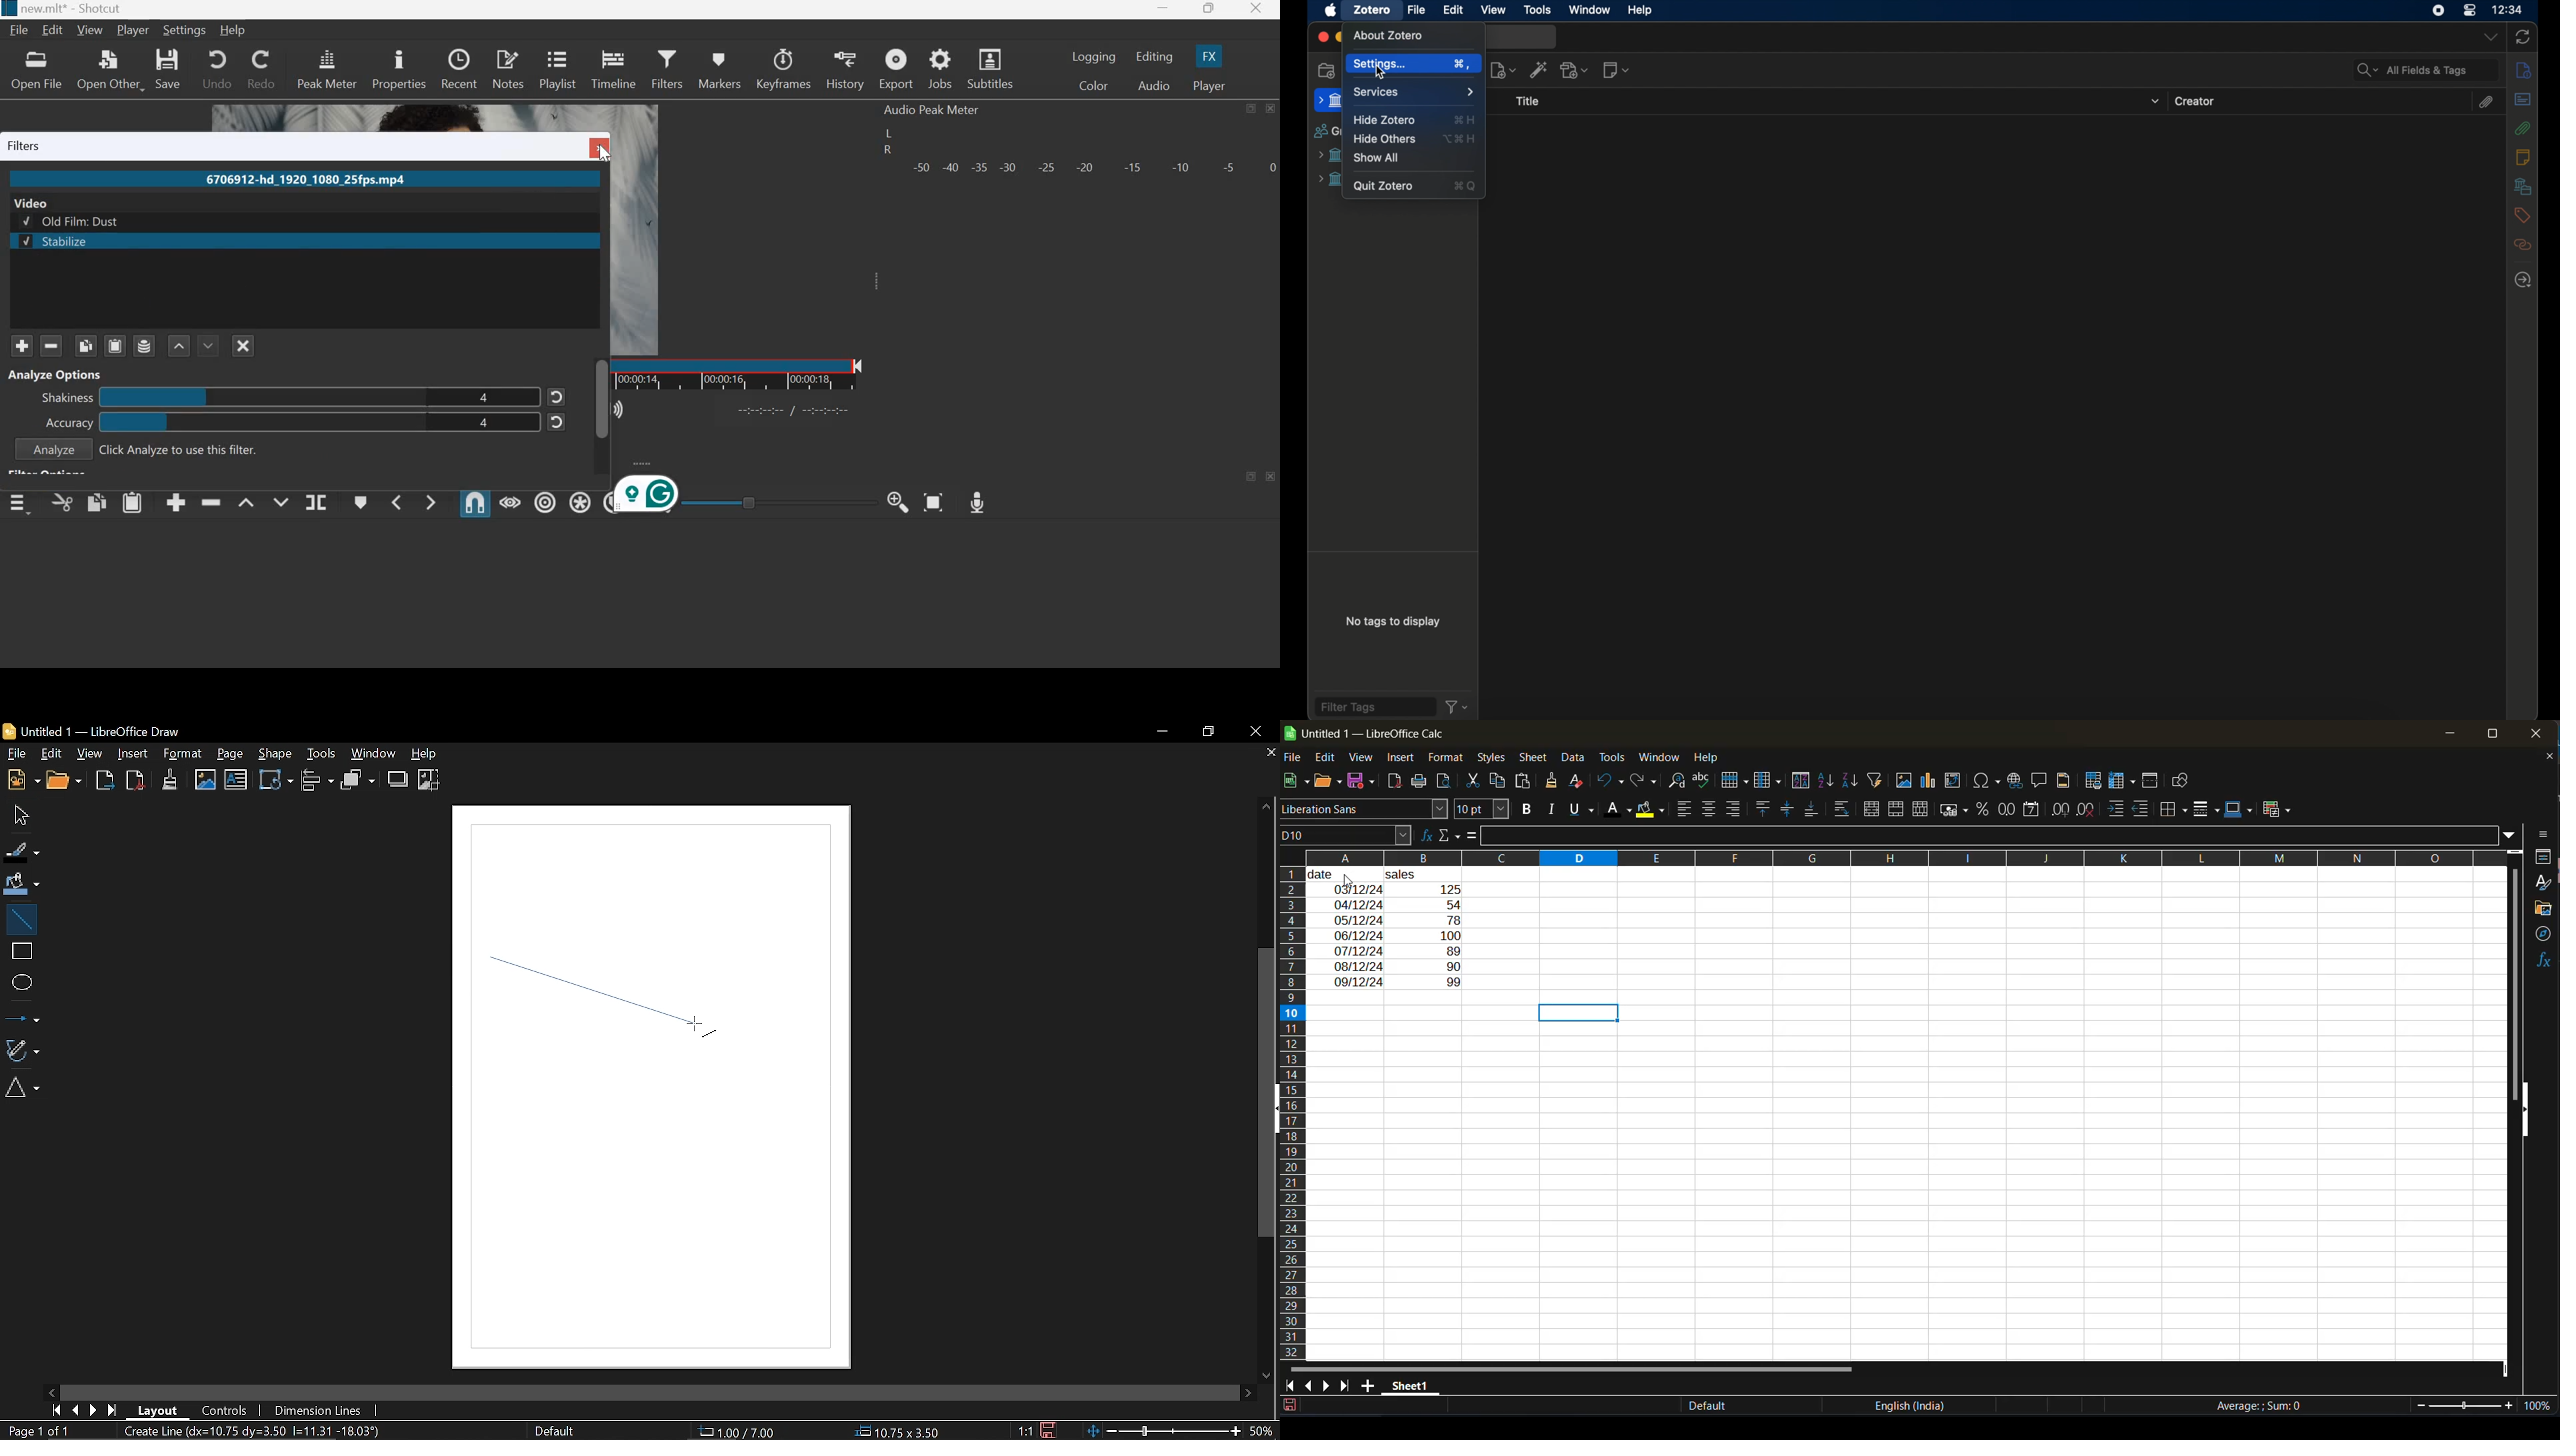  Describe the element at coordinates (186, 30) in the screenshot. I see `Settings` at that location.